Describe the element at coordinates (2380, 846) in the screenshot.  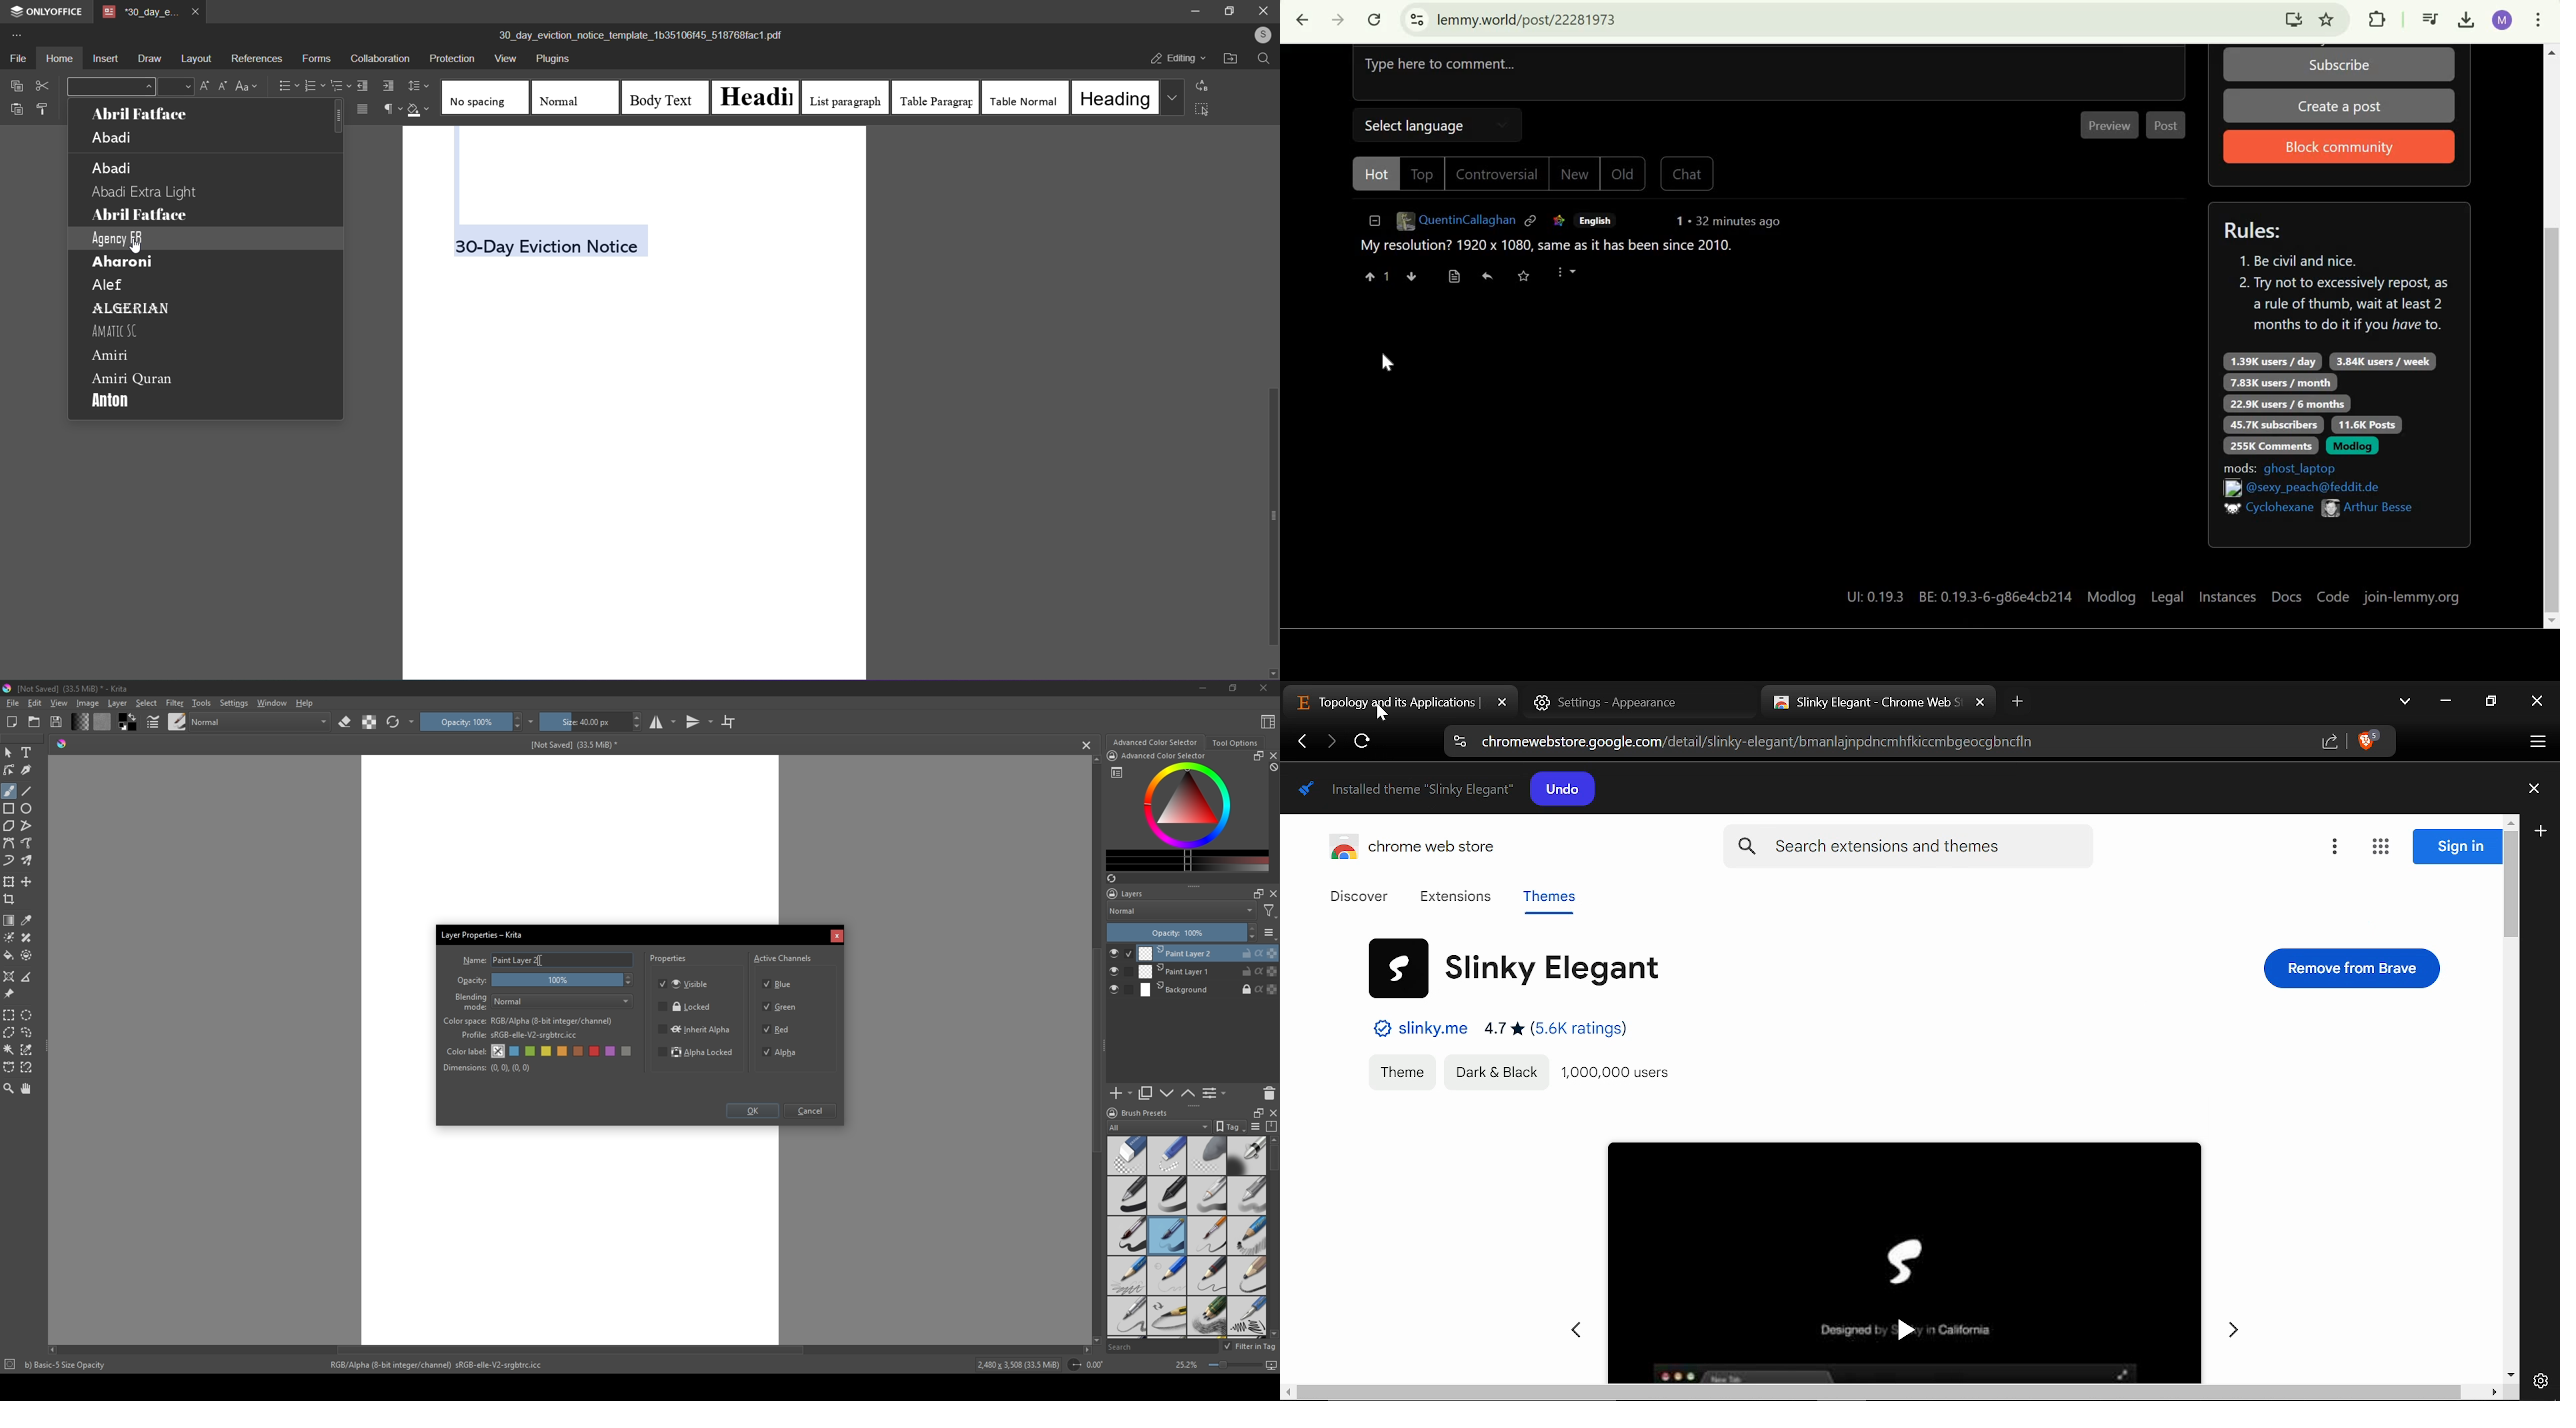
I see `Apps` at that location.